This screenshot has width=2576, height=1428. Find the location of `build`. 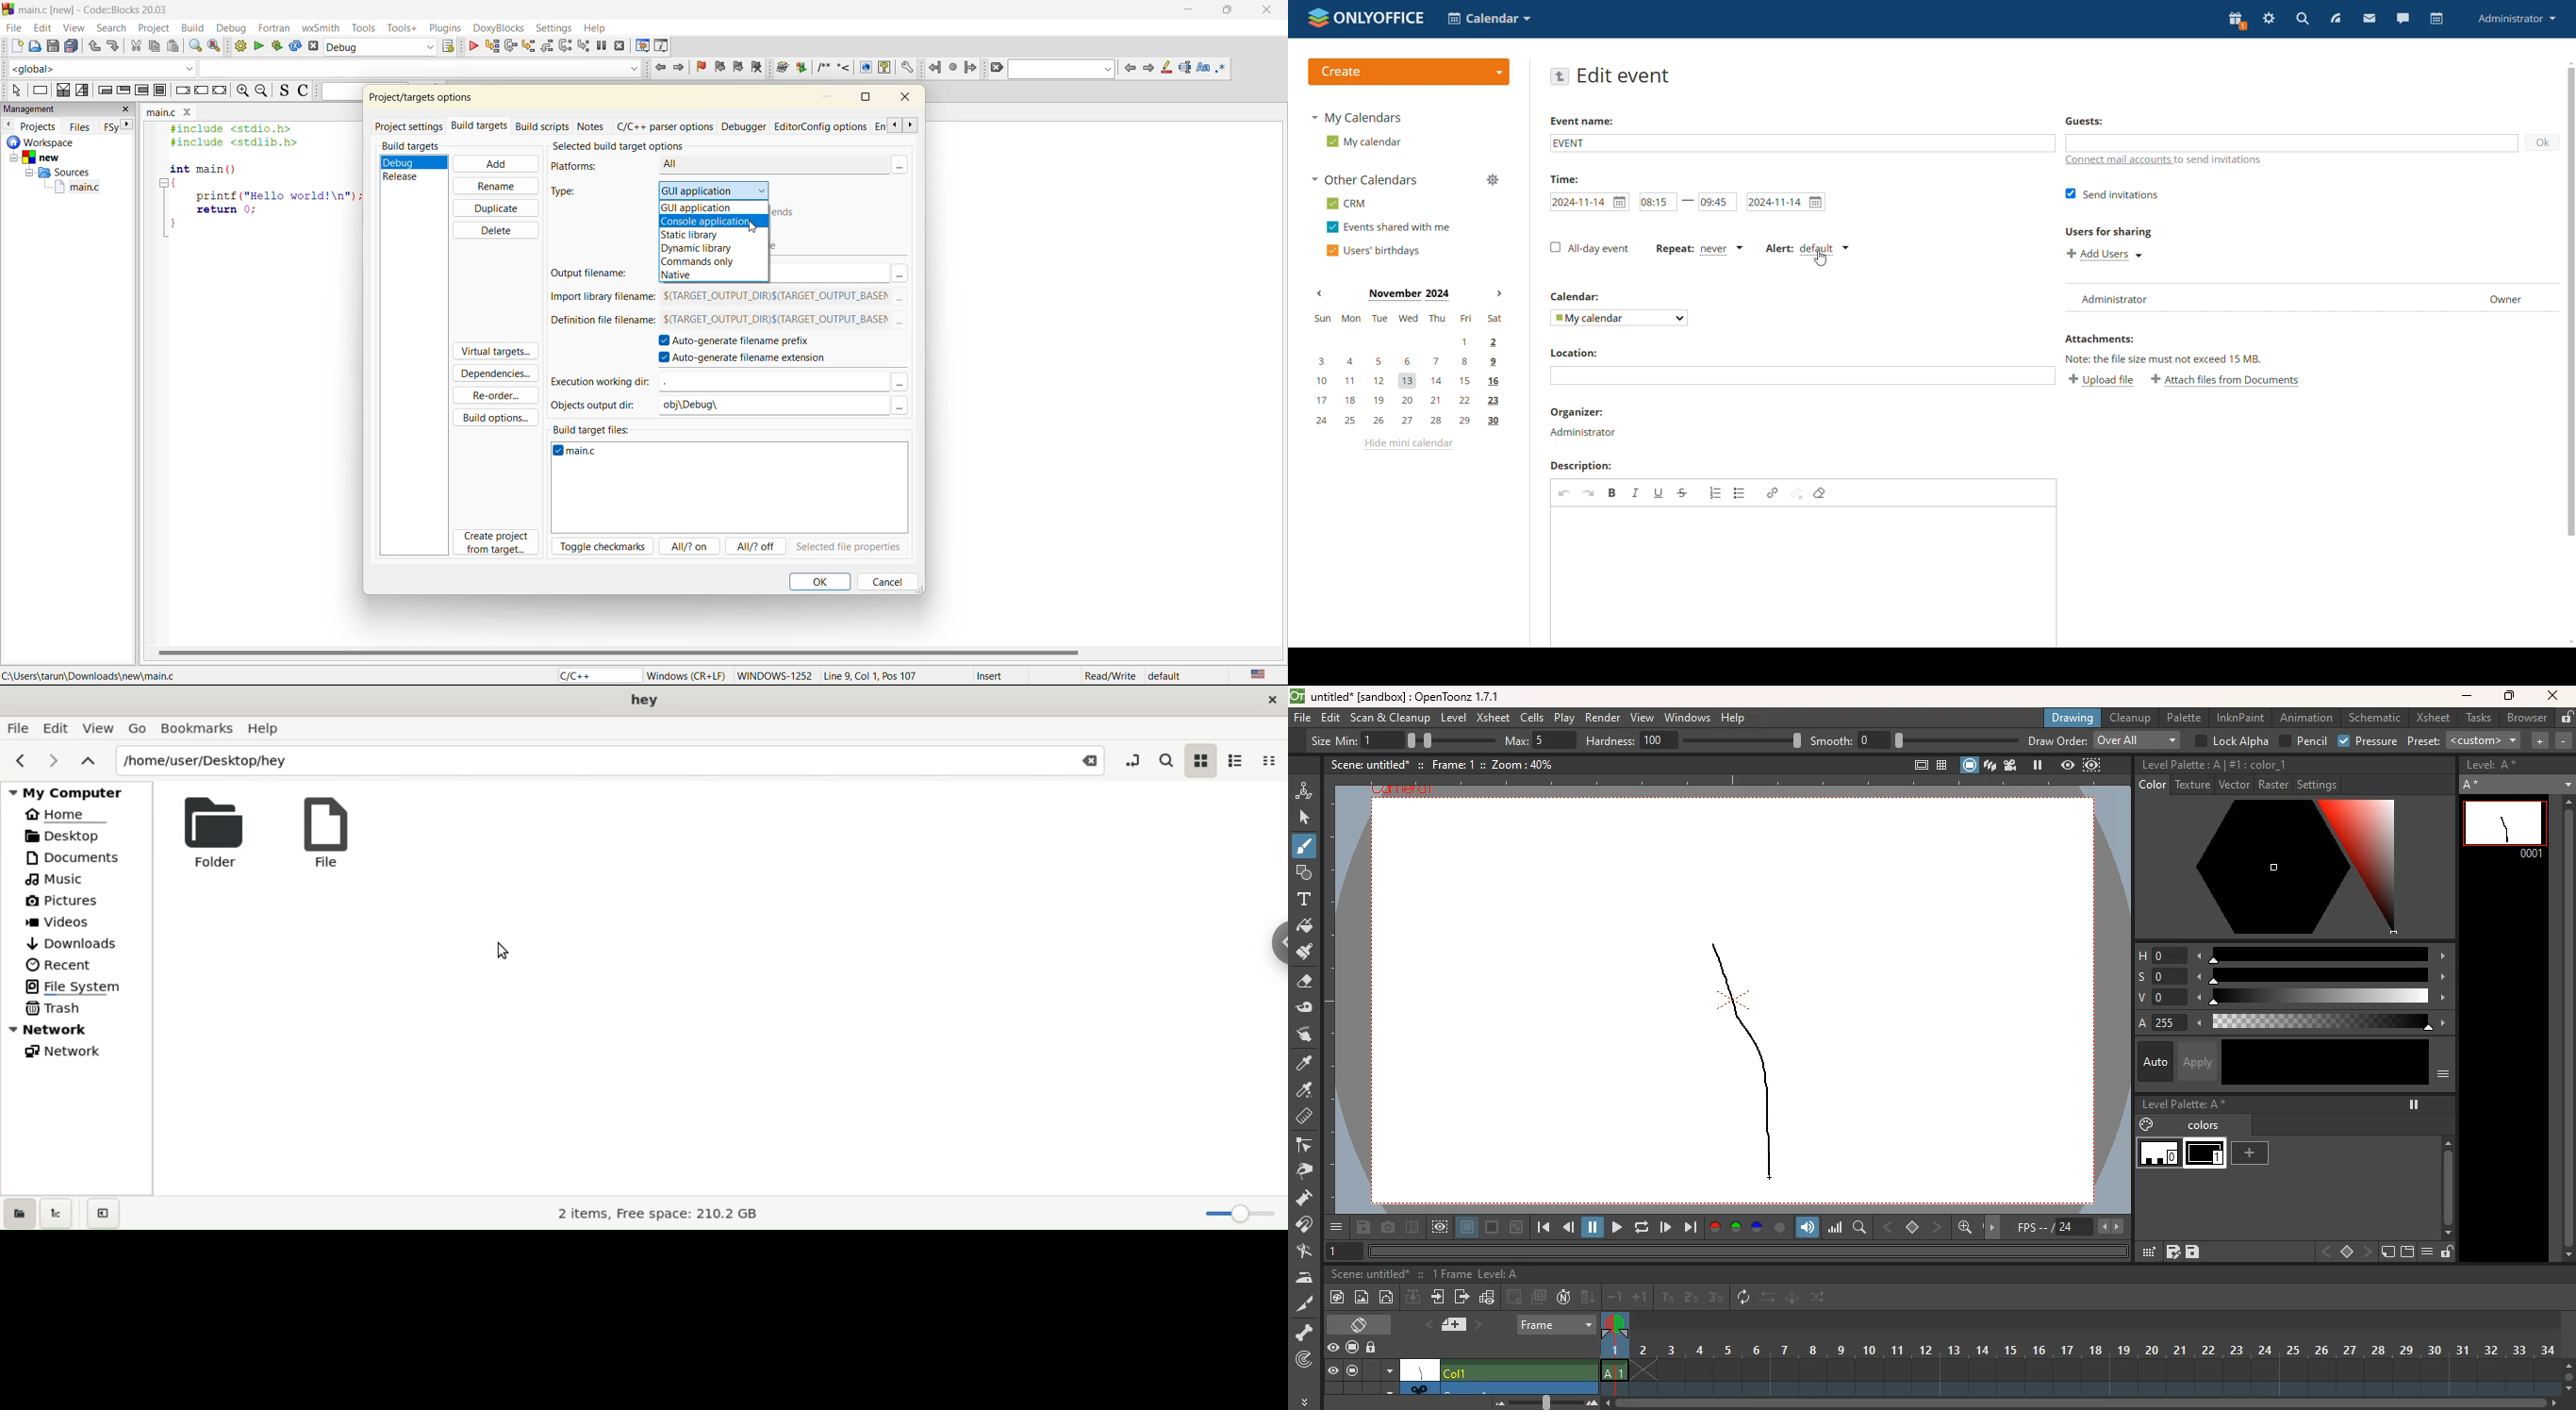

build is located at coordinates (241, 46).